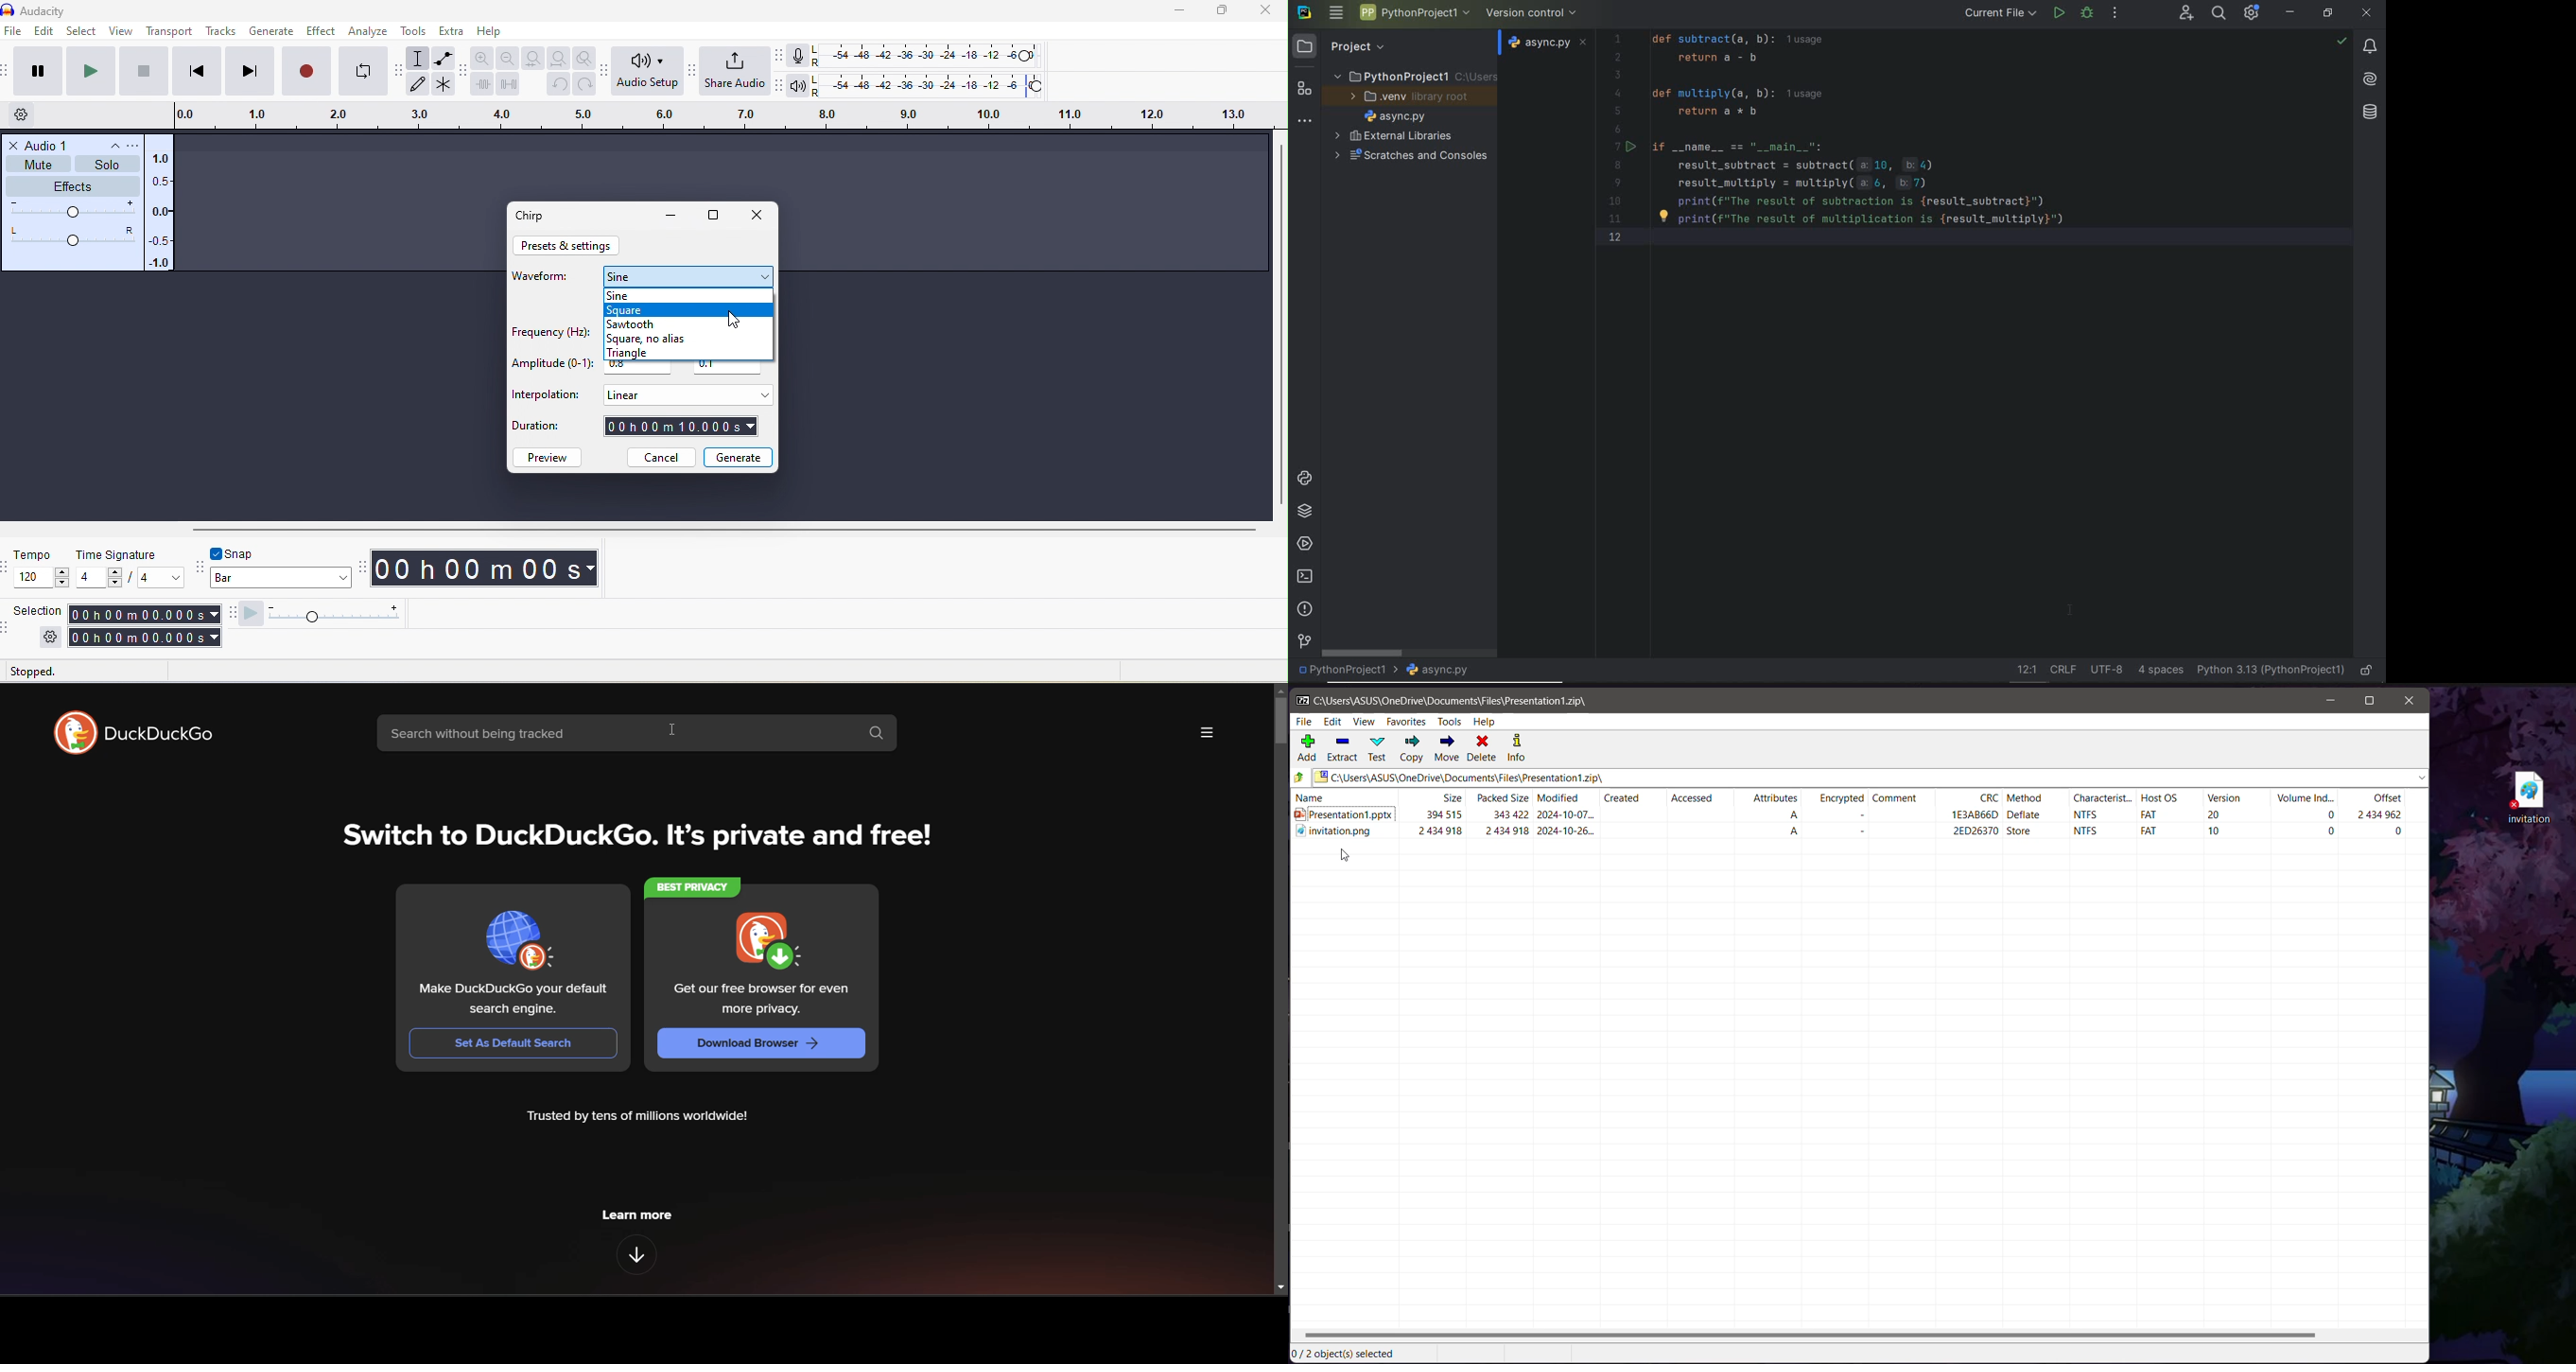 The height and width of the screenshot is (1372, 2576). Describe the element at coordinates (282, 580) in the screenshot. I see `bar` at that location.